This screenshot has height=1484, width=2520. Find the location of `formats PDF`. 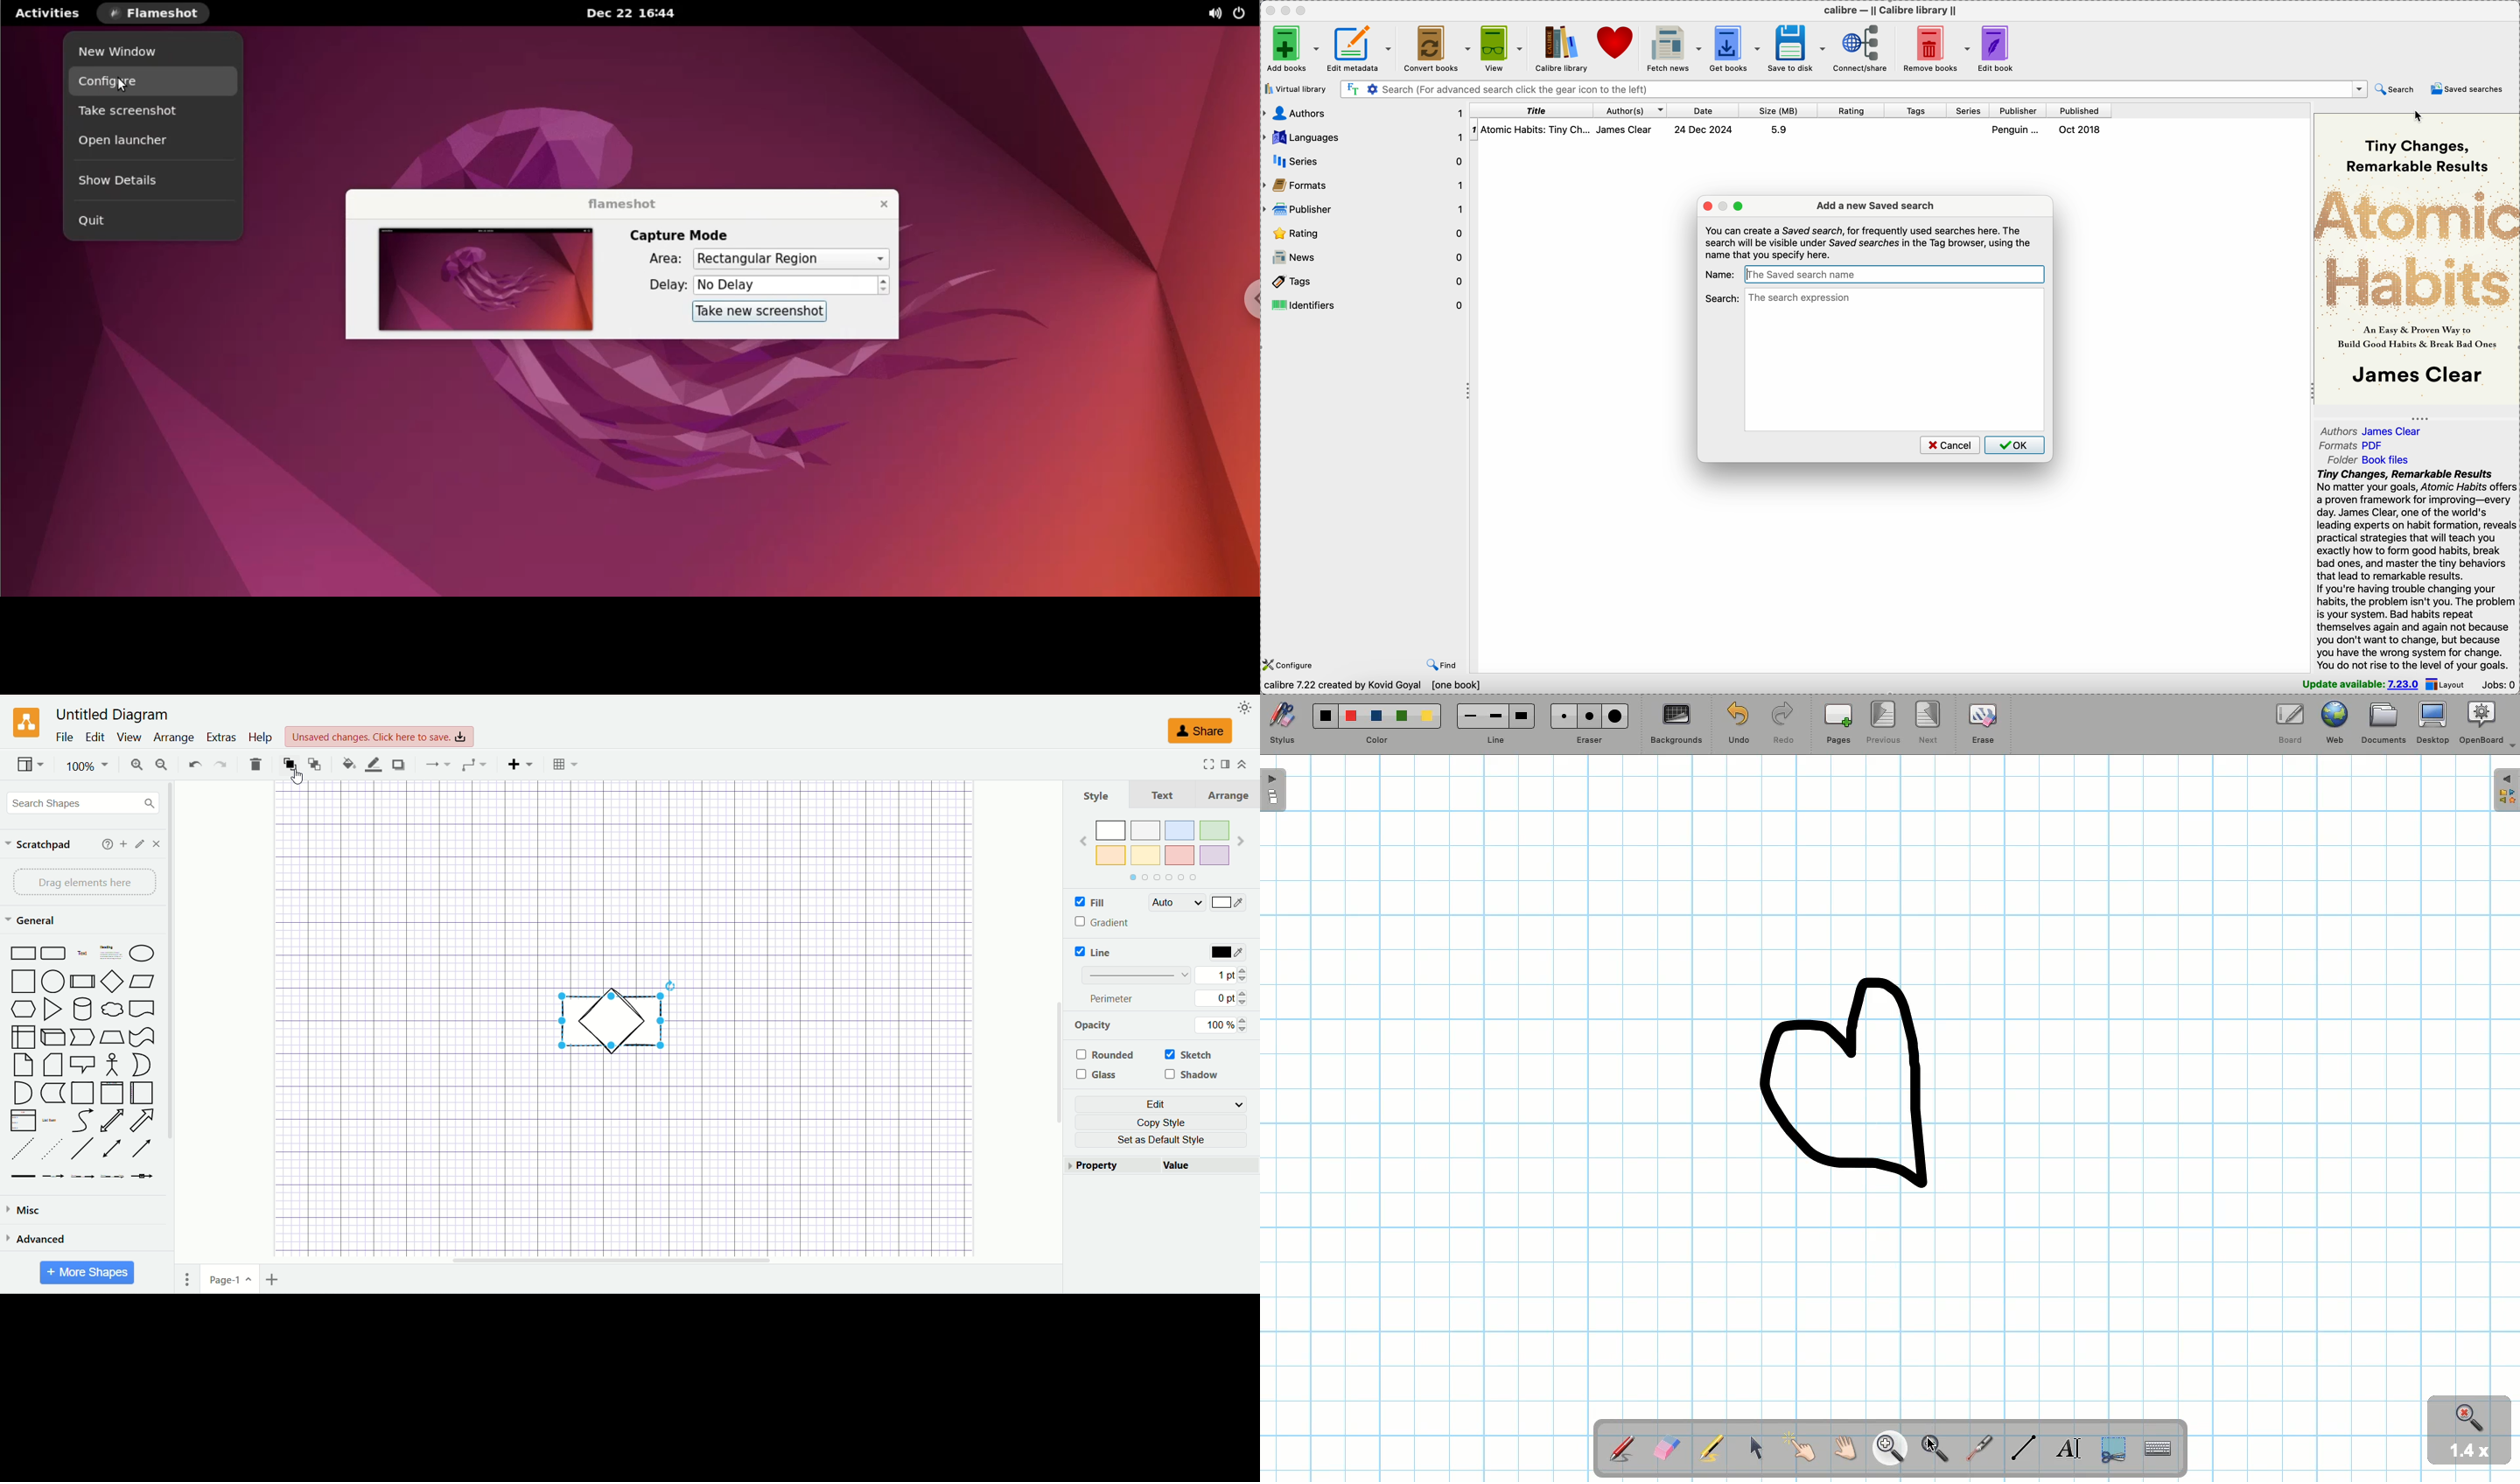

formats PDF is located at coordinates (2352, 447).